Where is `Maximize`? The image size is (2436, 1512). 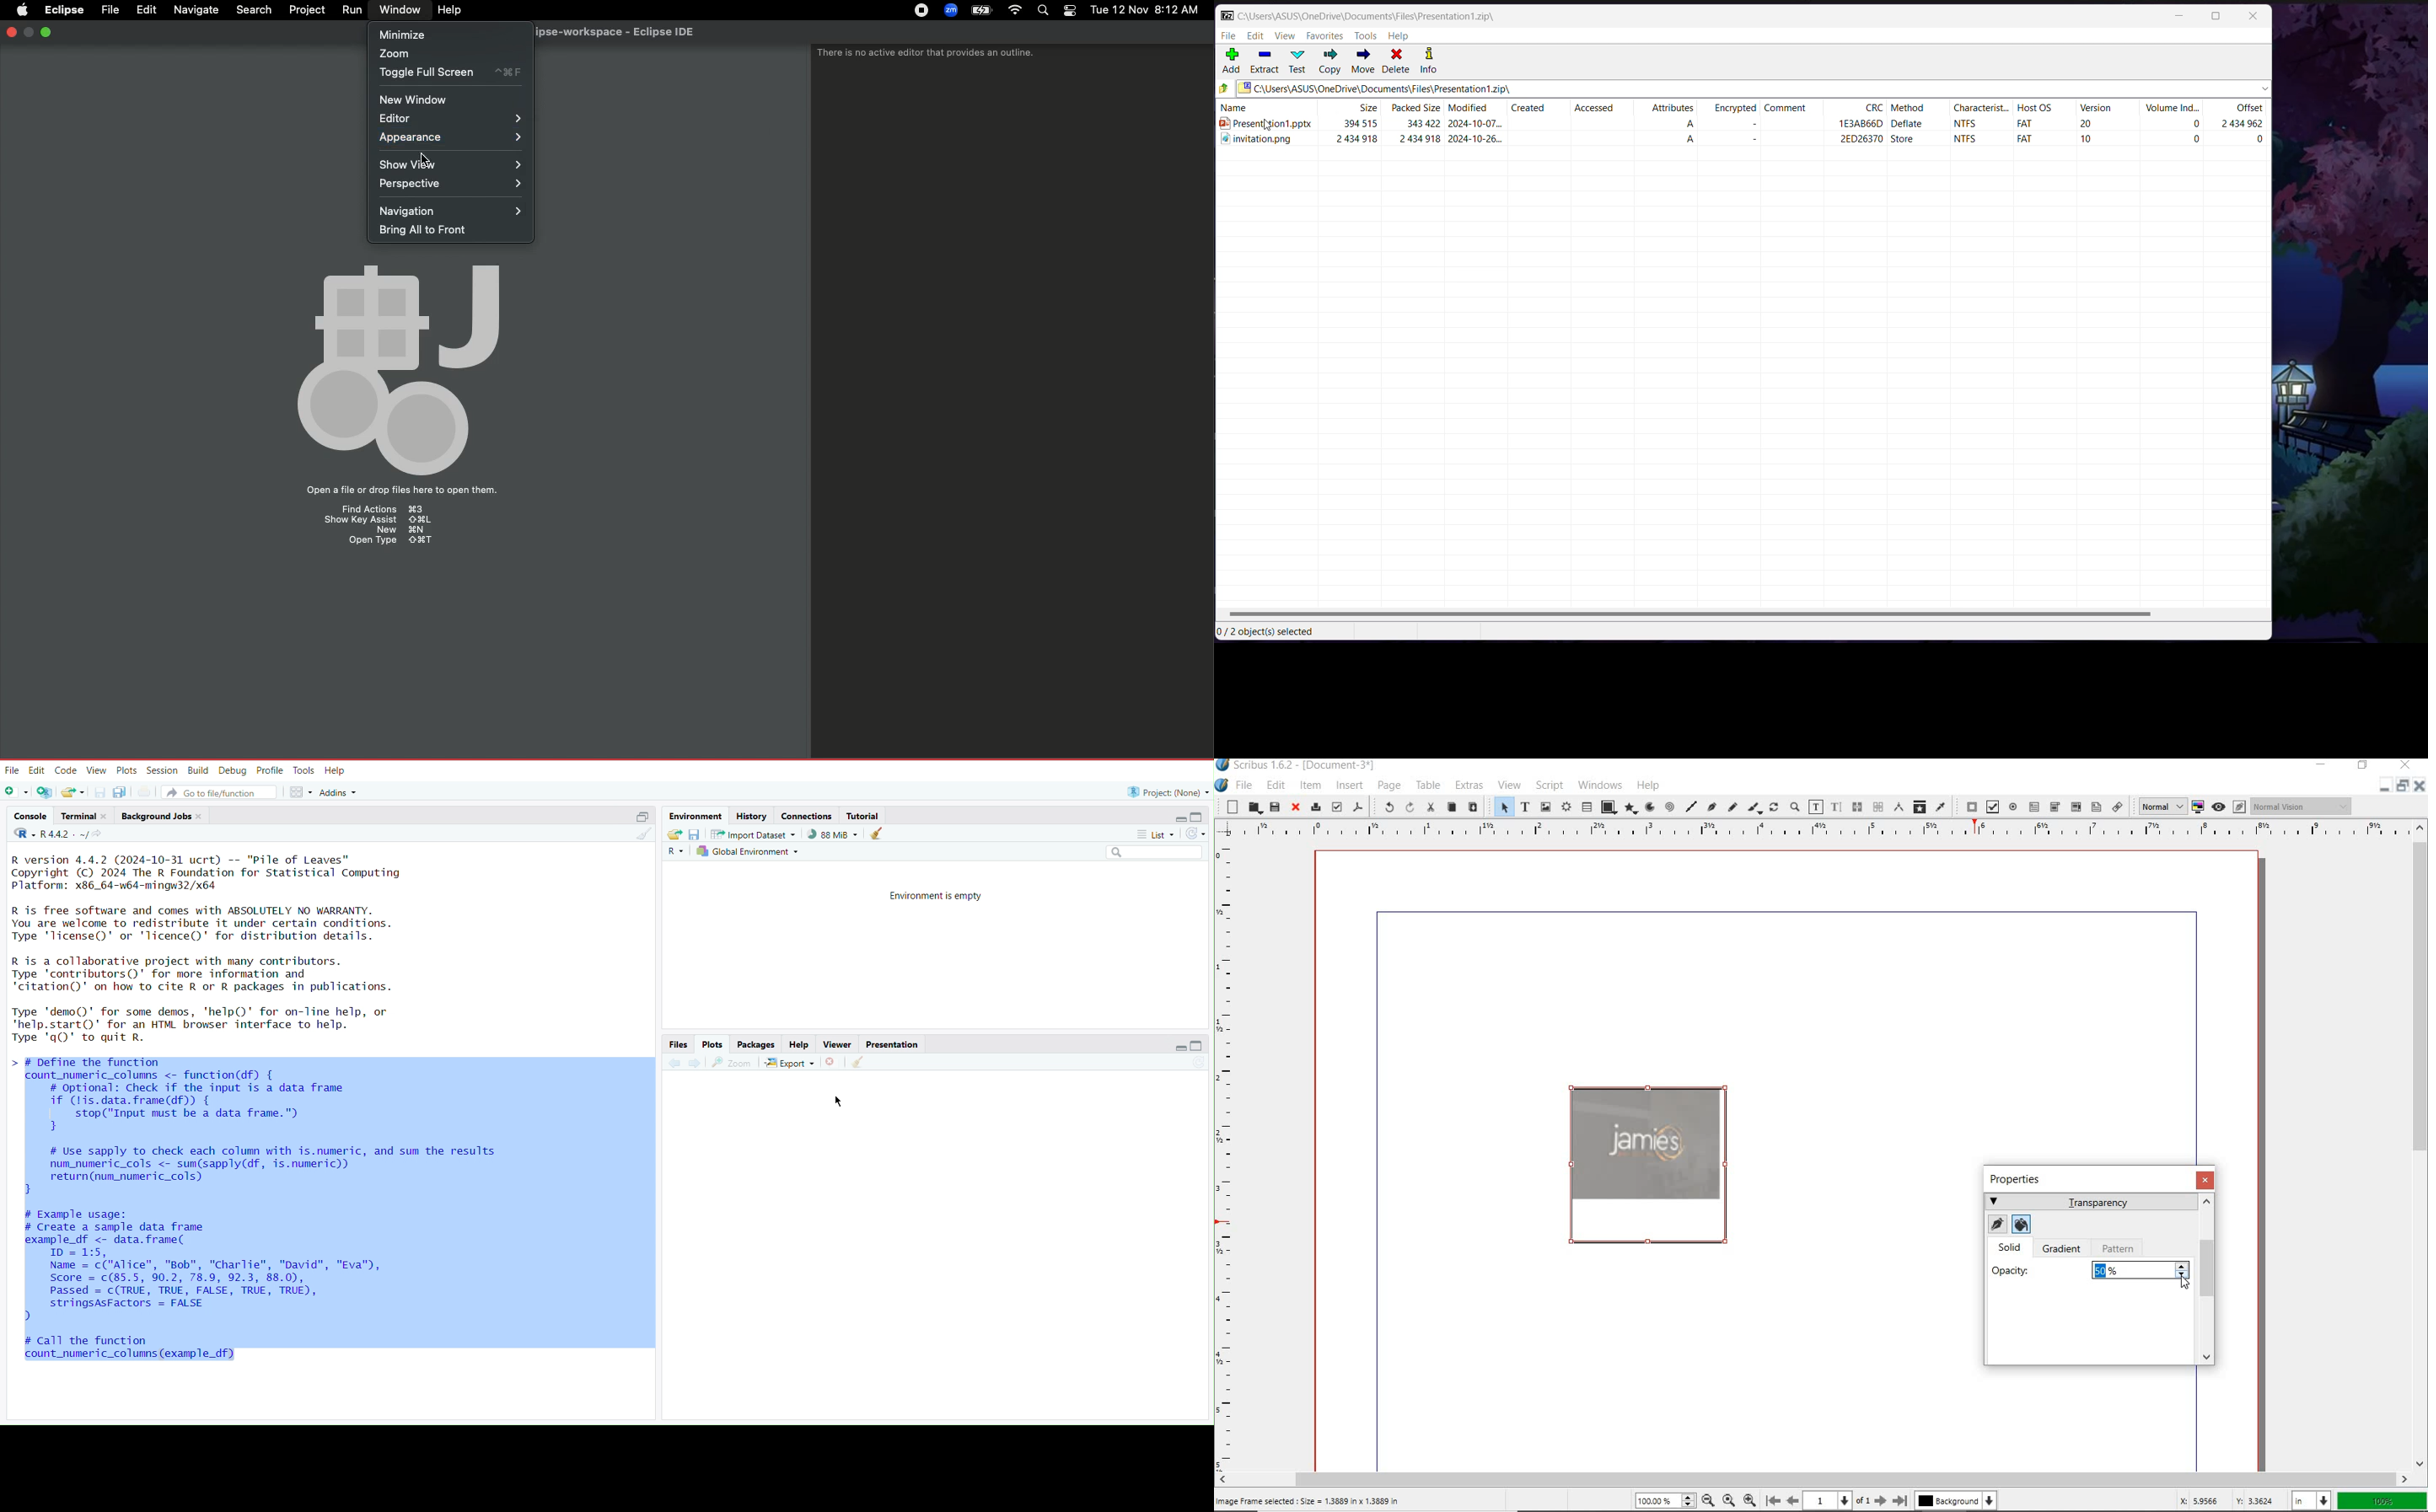 Maximize is located at coordinates (1198, 816).